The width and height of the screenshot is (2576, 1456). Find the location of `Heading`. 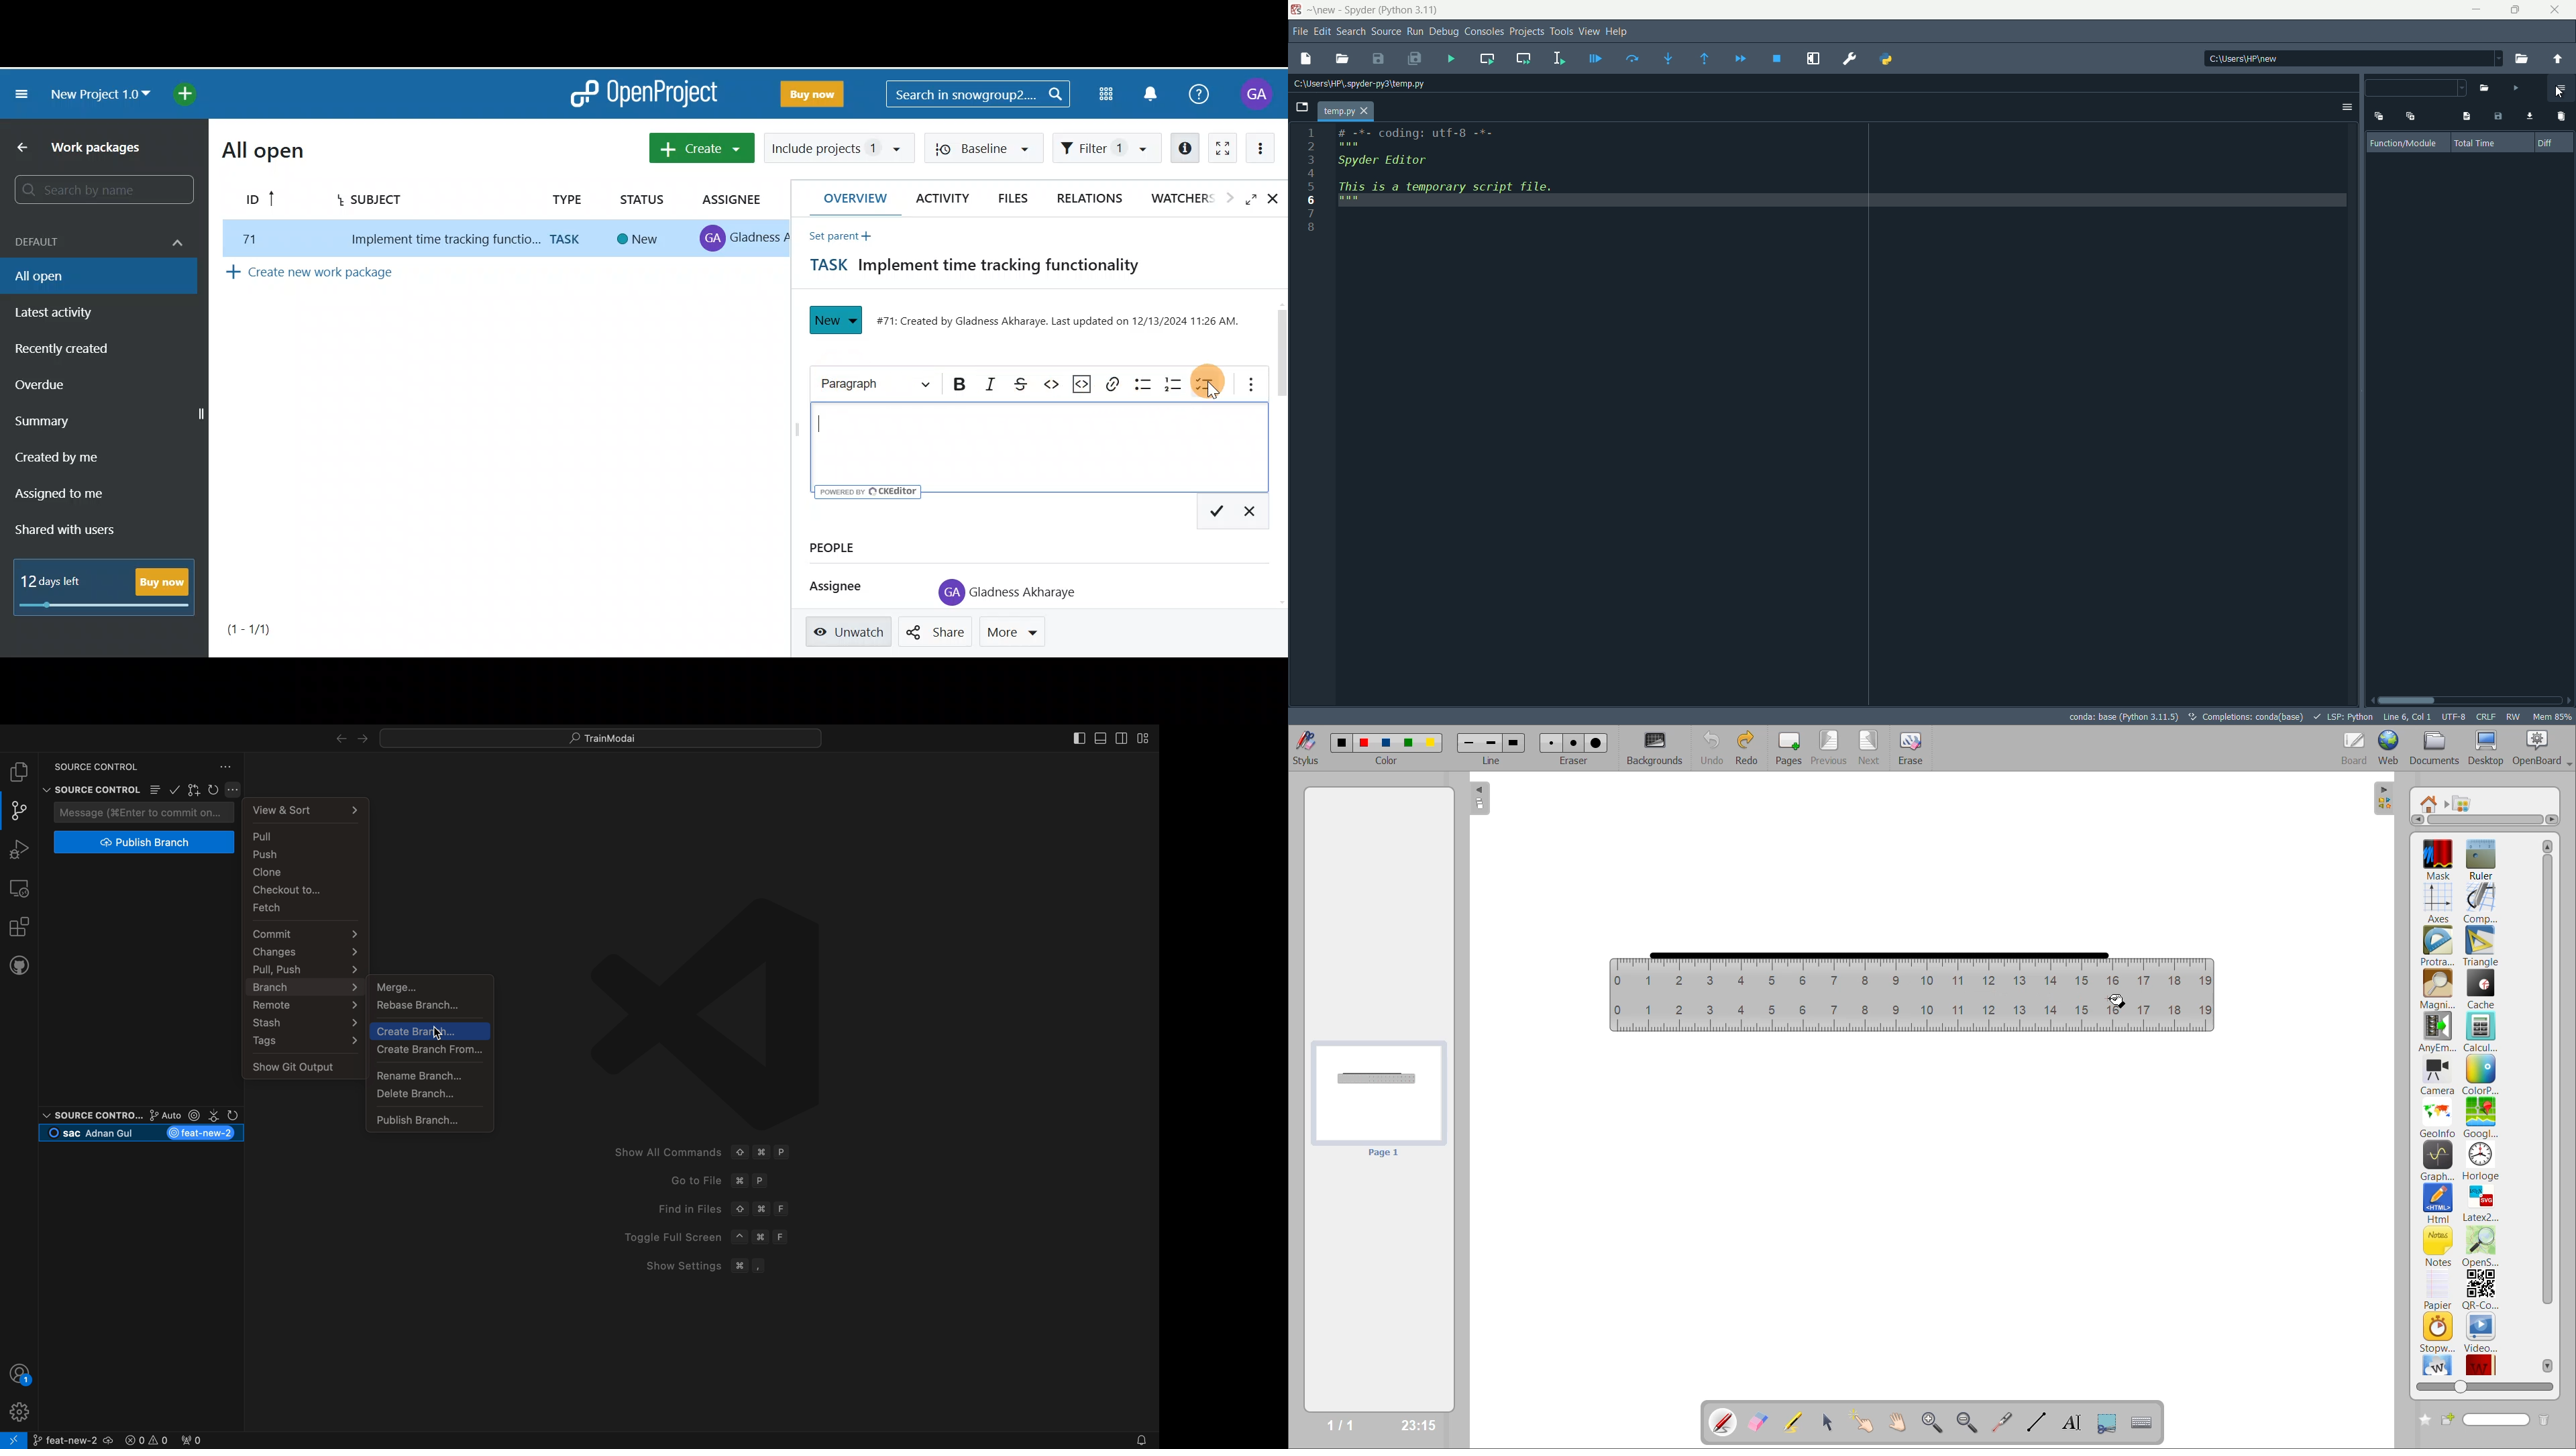

Heading is located at coordinates (874, 380).